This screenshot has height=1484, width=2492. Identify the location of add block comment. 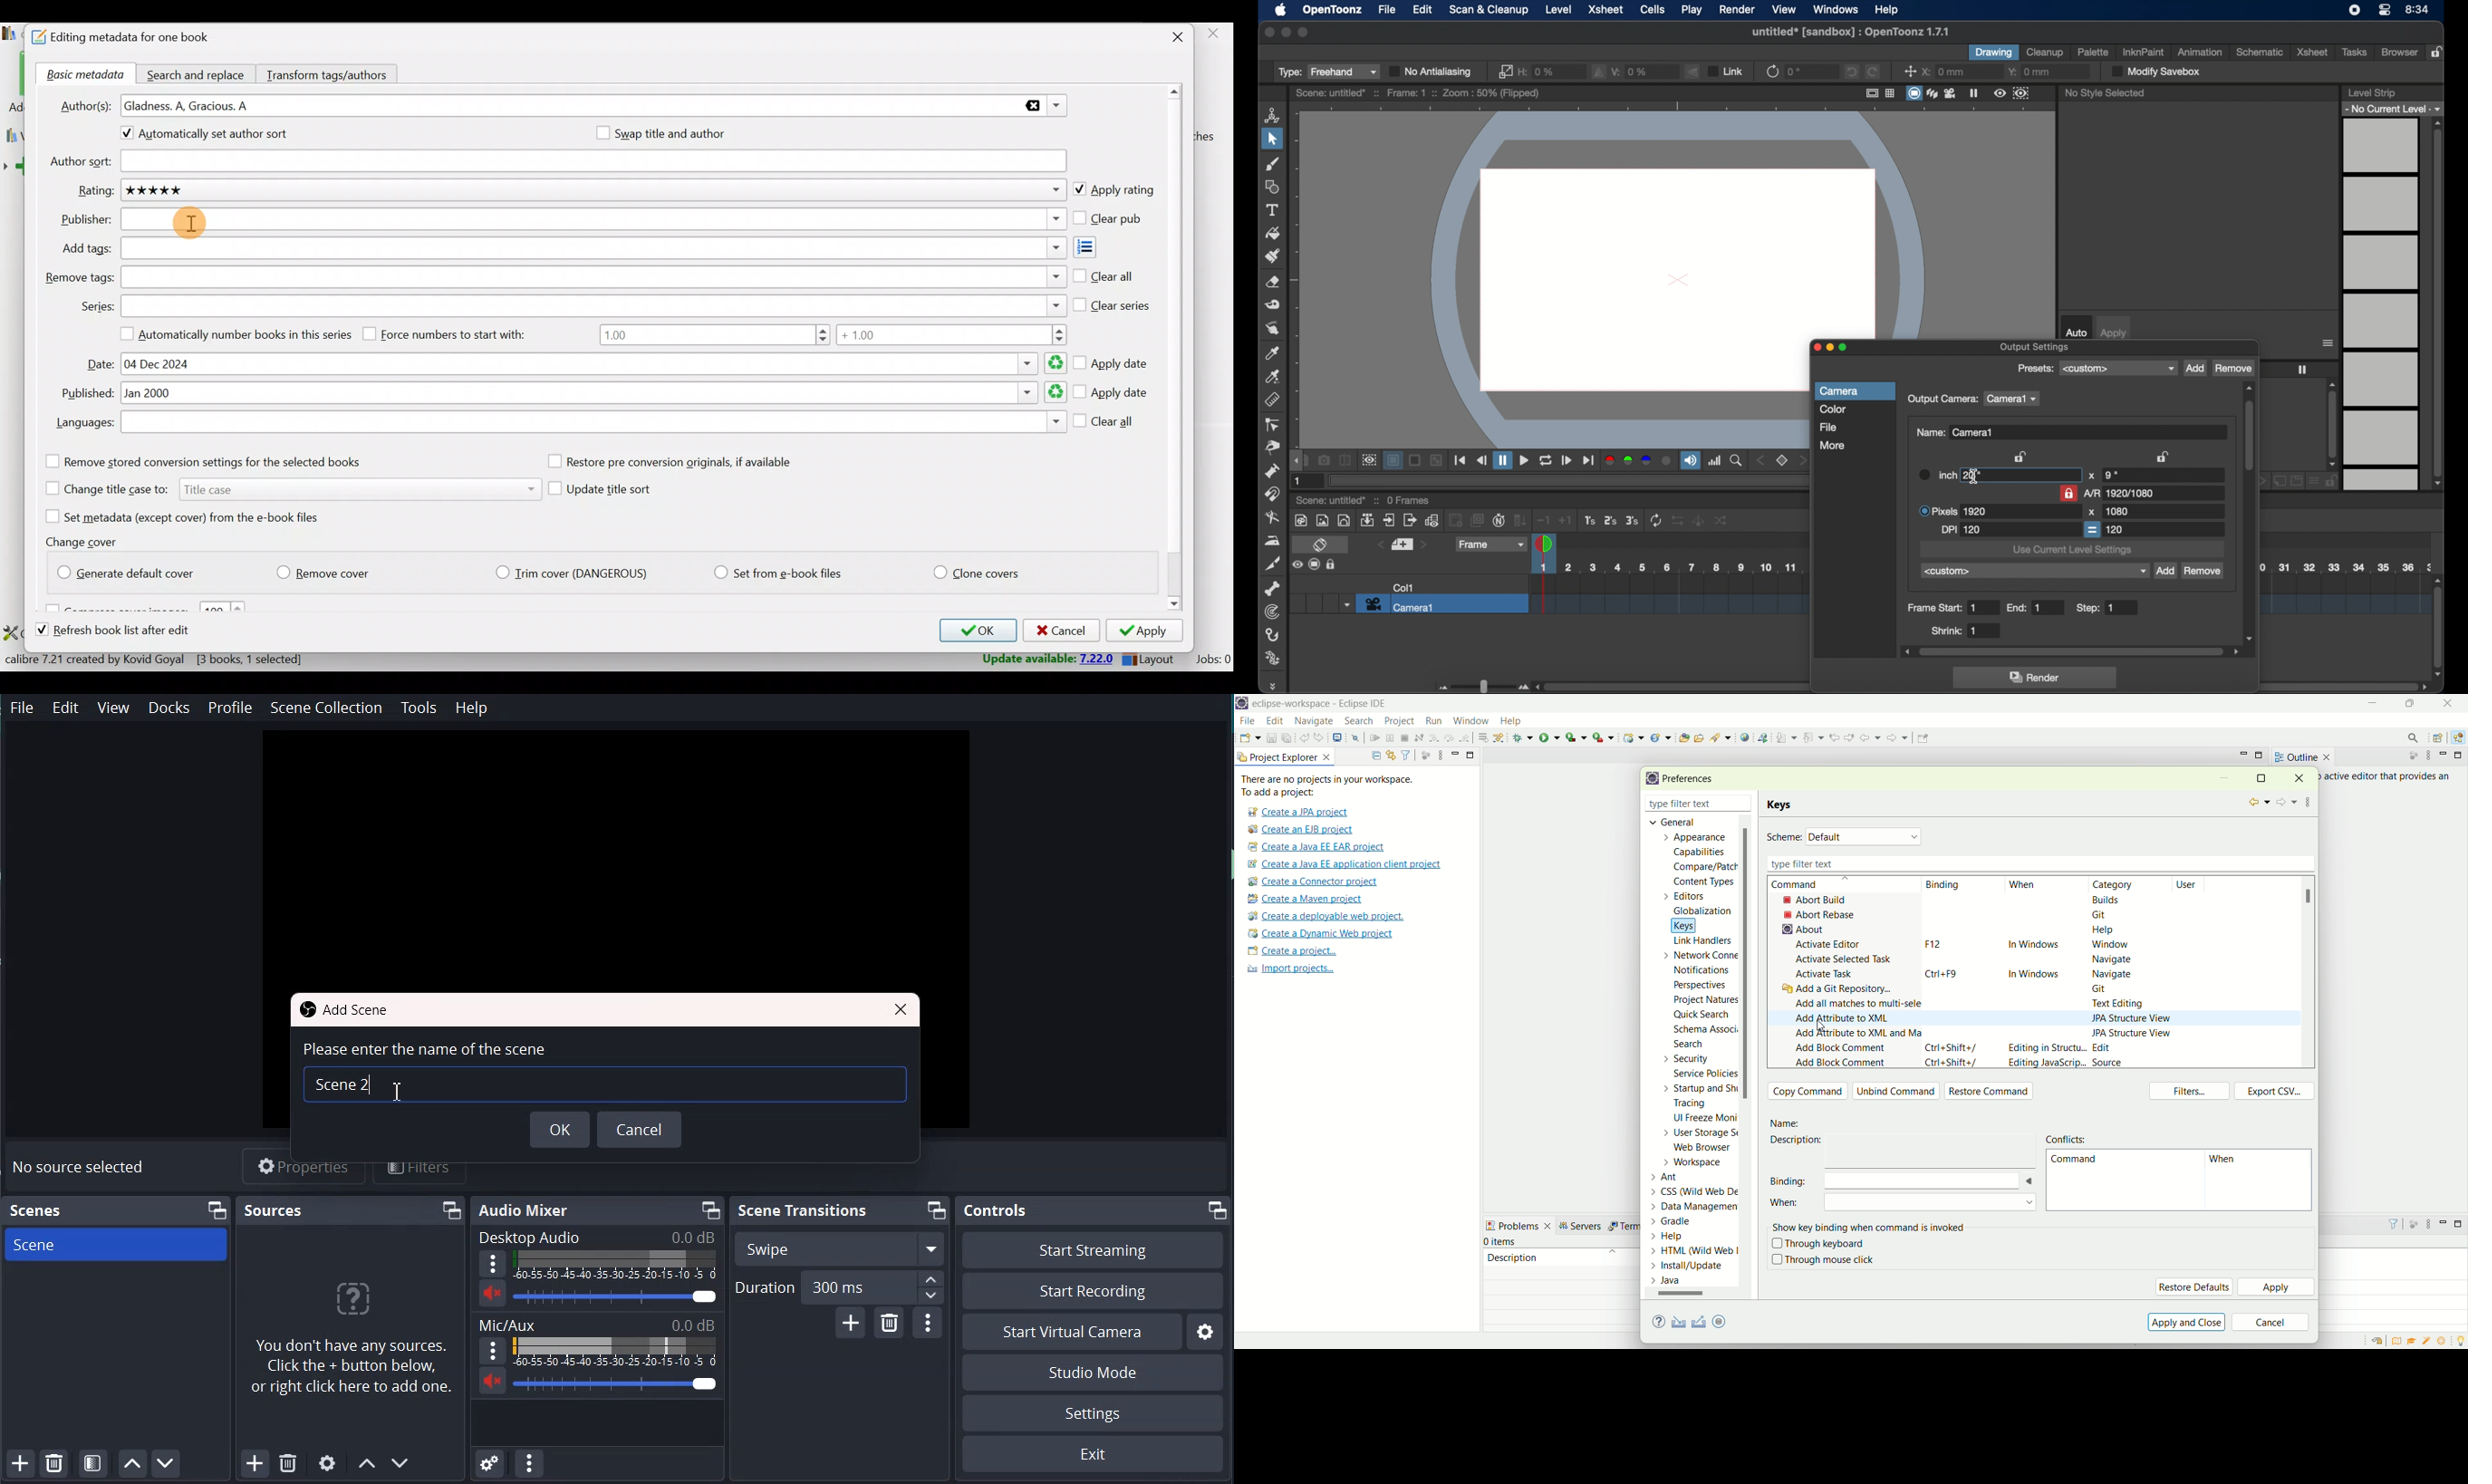
(1840, 1050).